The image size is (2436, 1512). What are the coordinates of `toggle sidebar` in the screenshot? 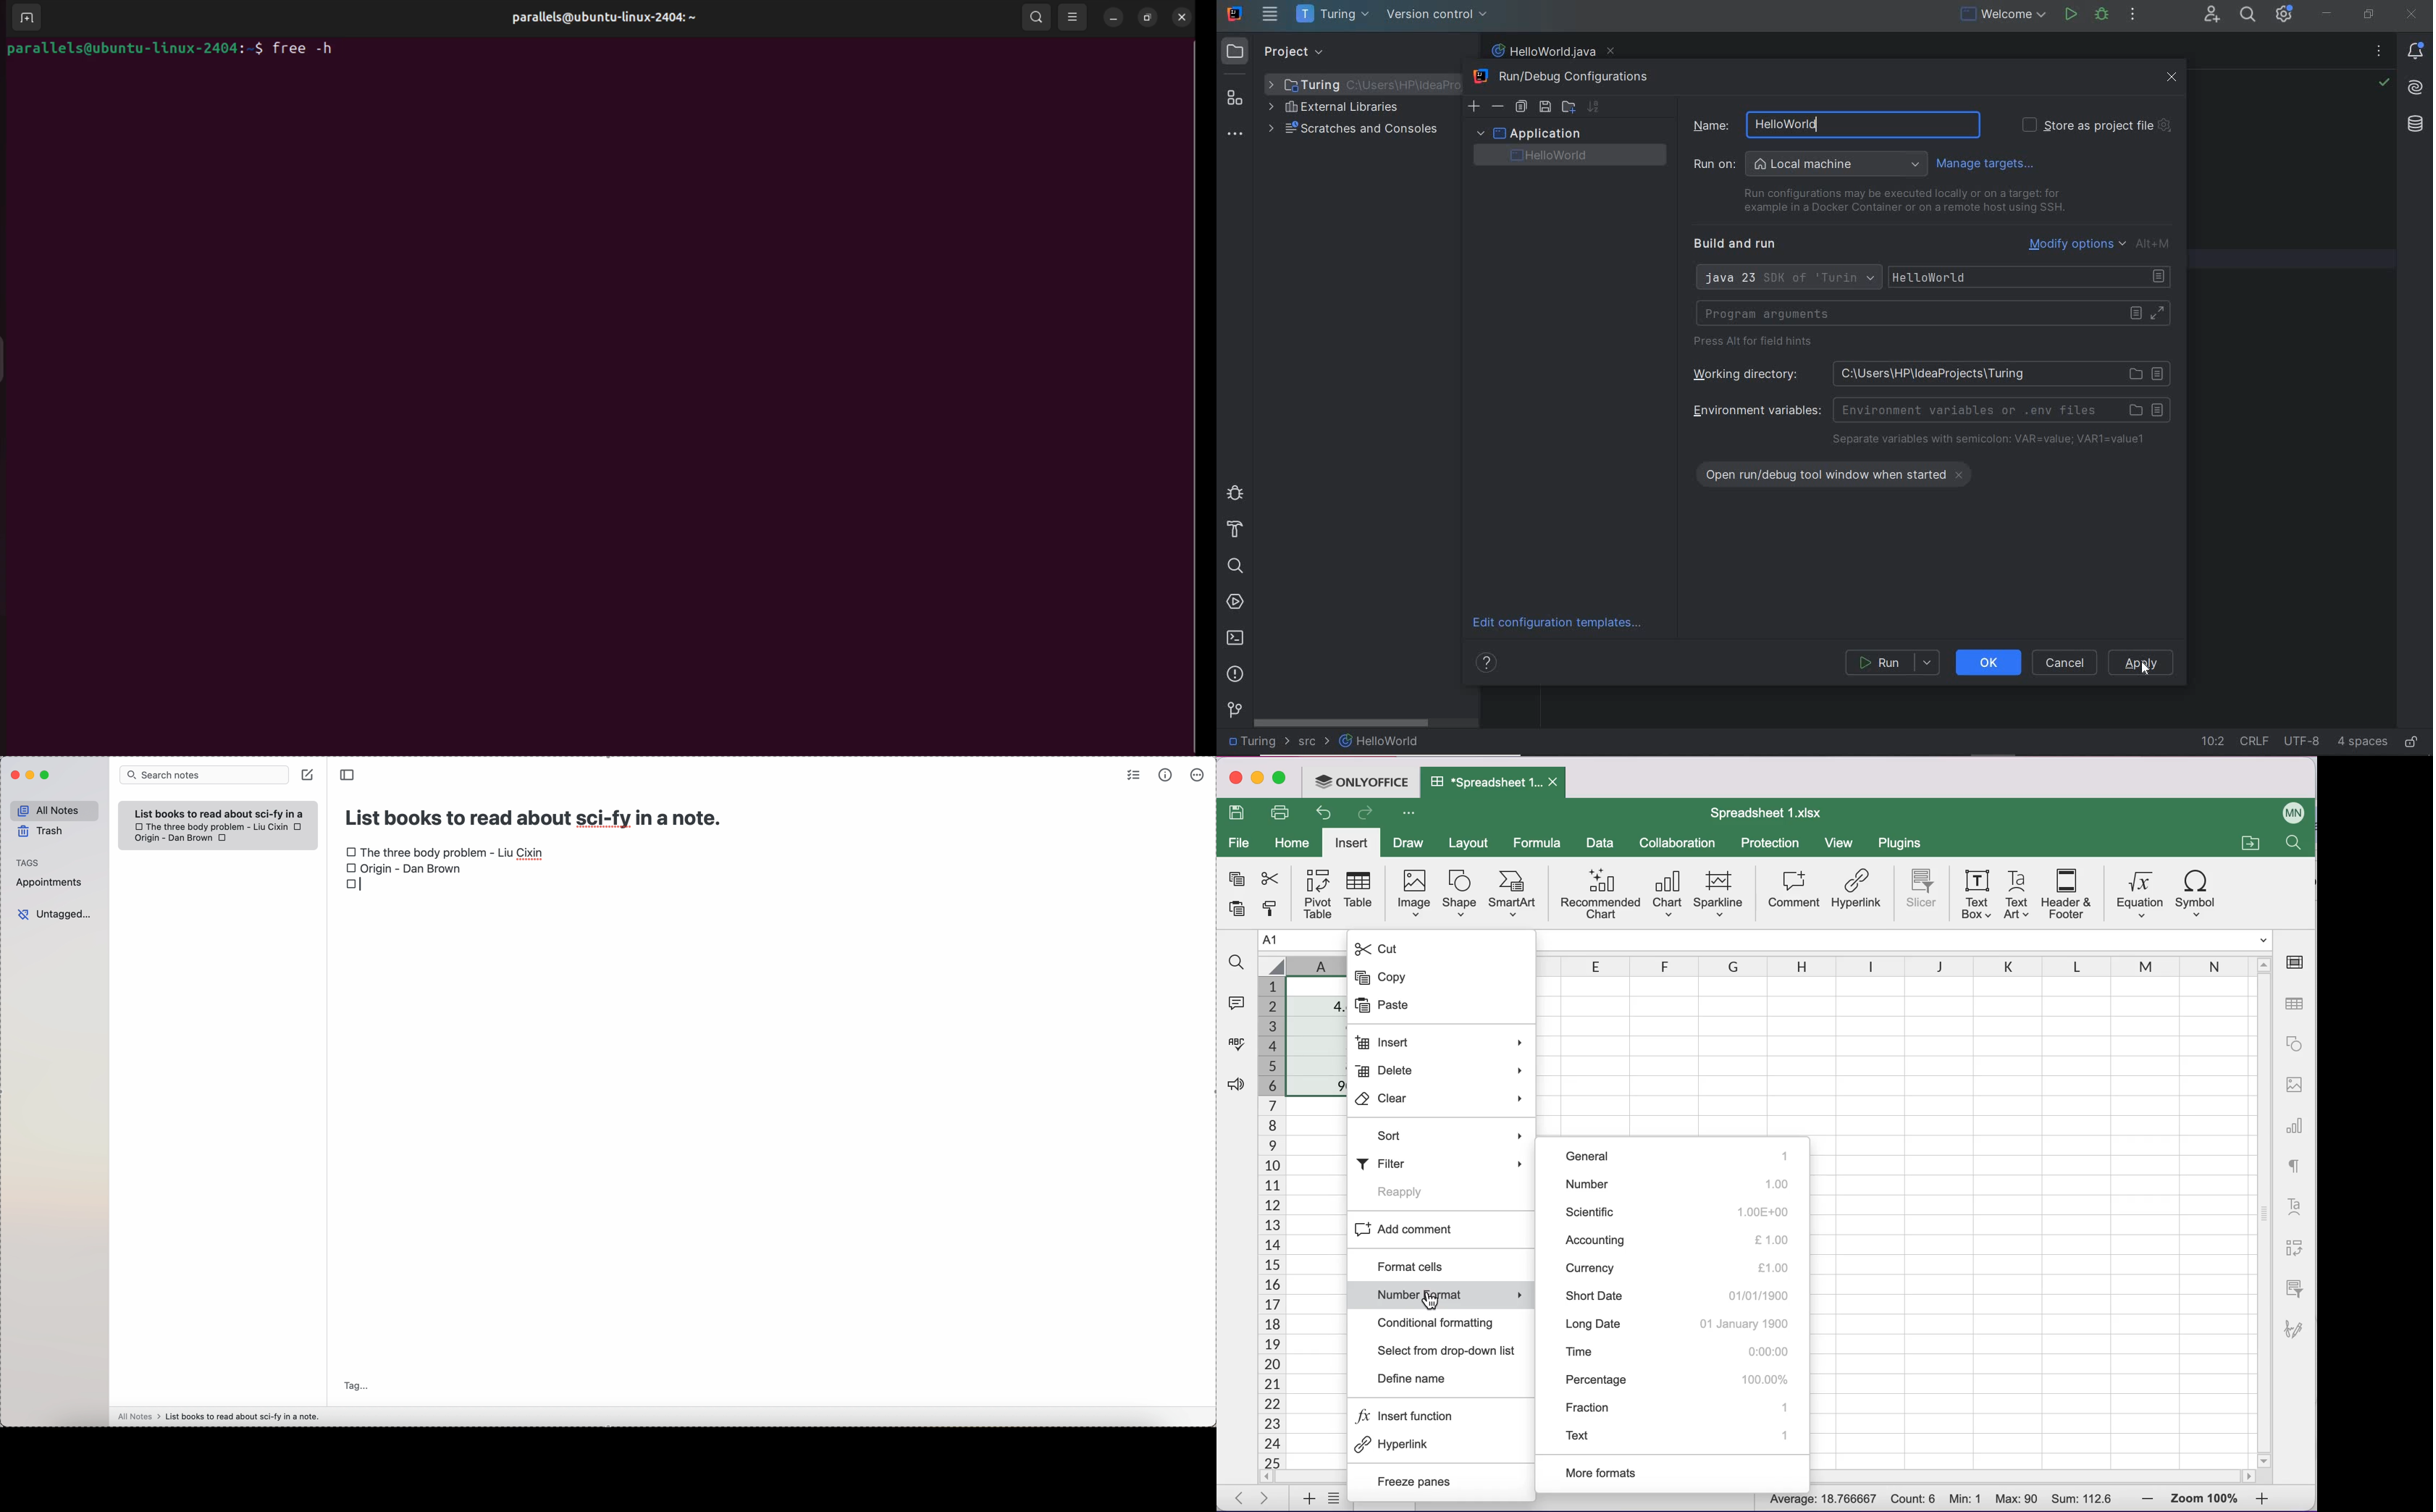 It's located at (348, 774).